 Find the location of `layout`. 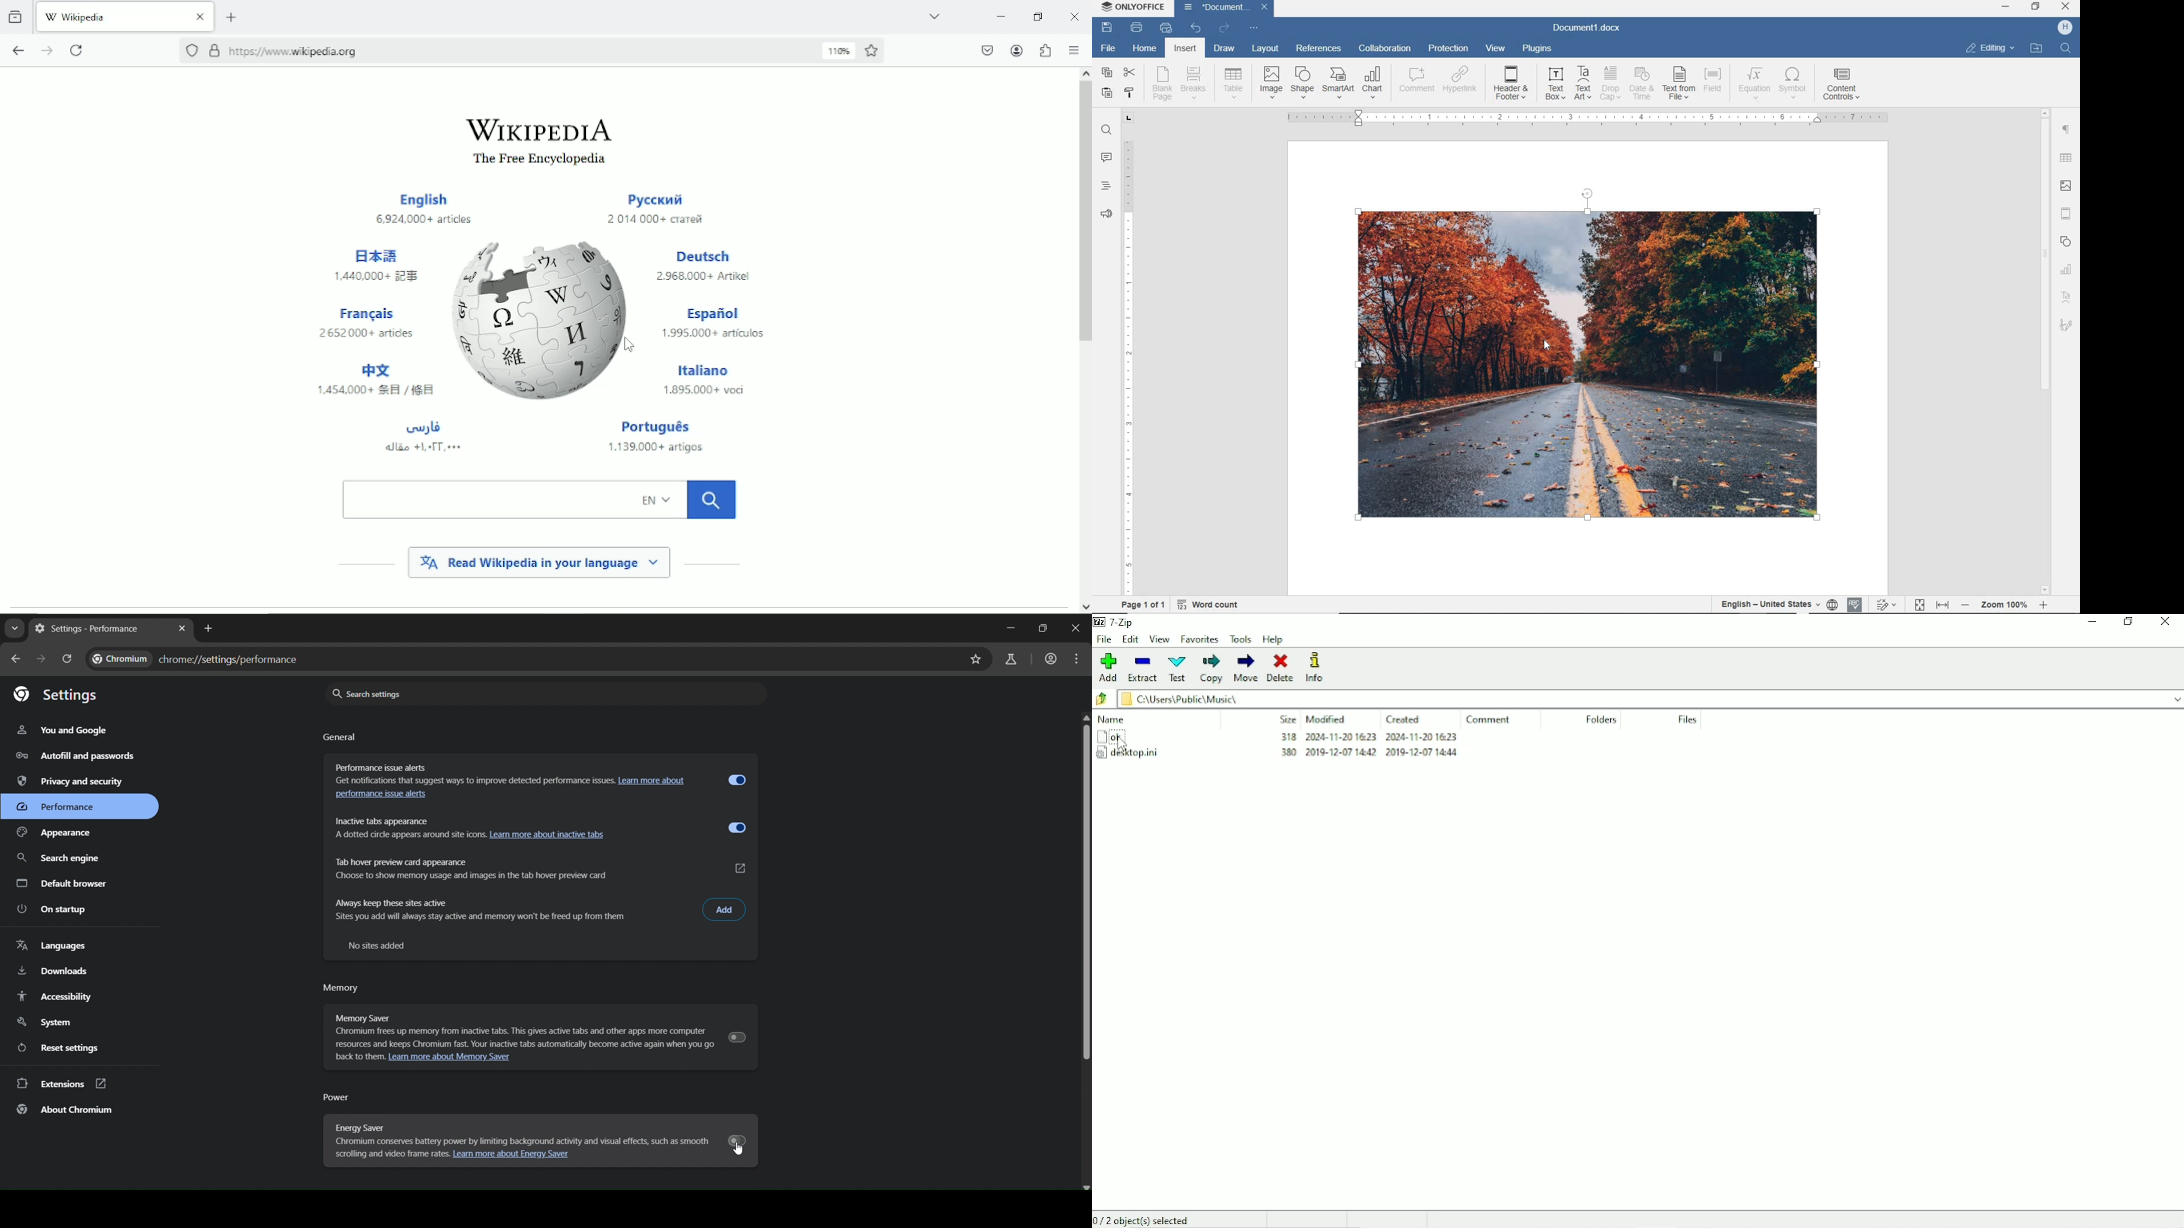

layout is located at coordinates (1267, 49).